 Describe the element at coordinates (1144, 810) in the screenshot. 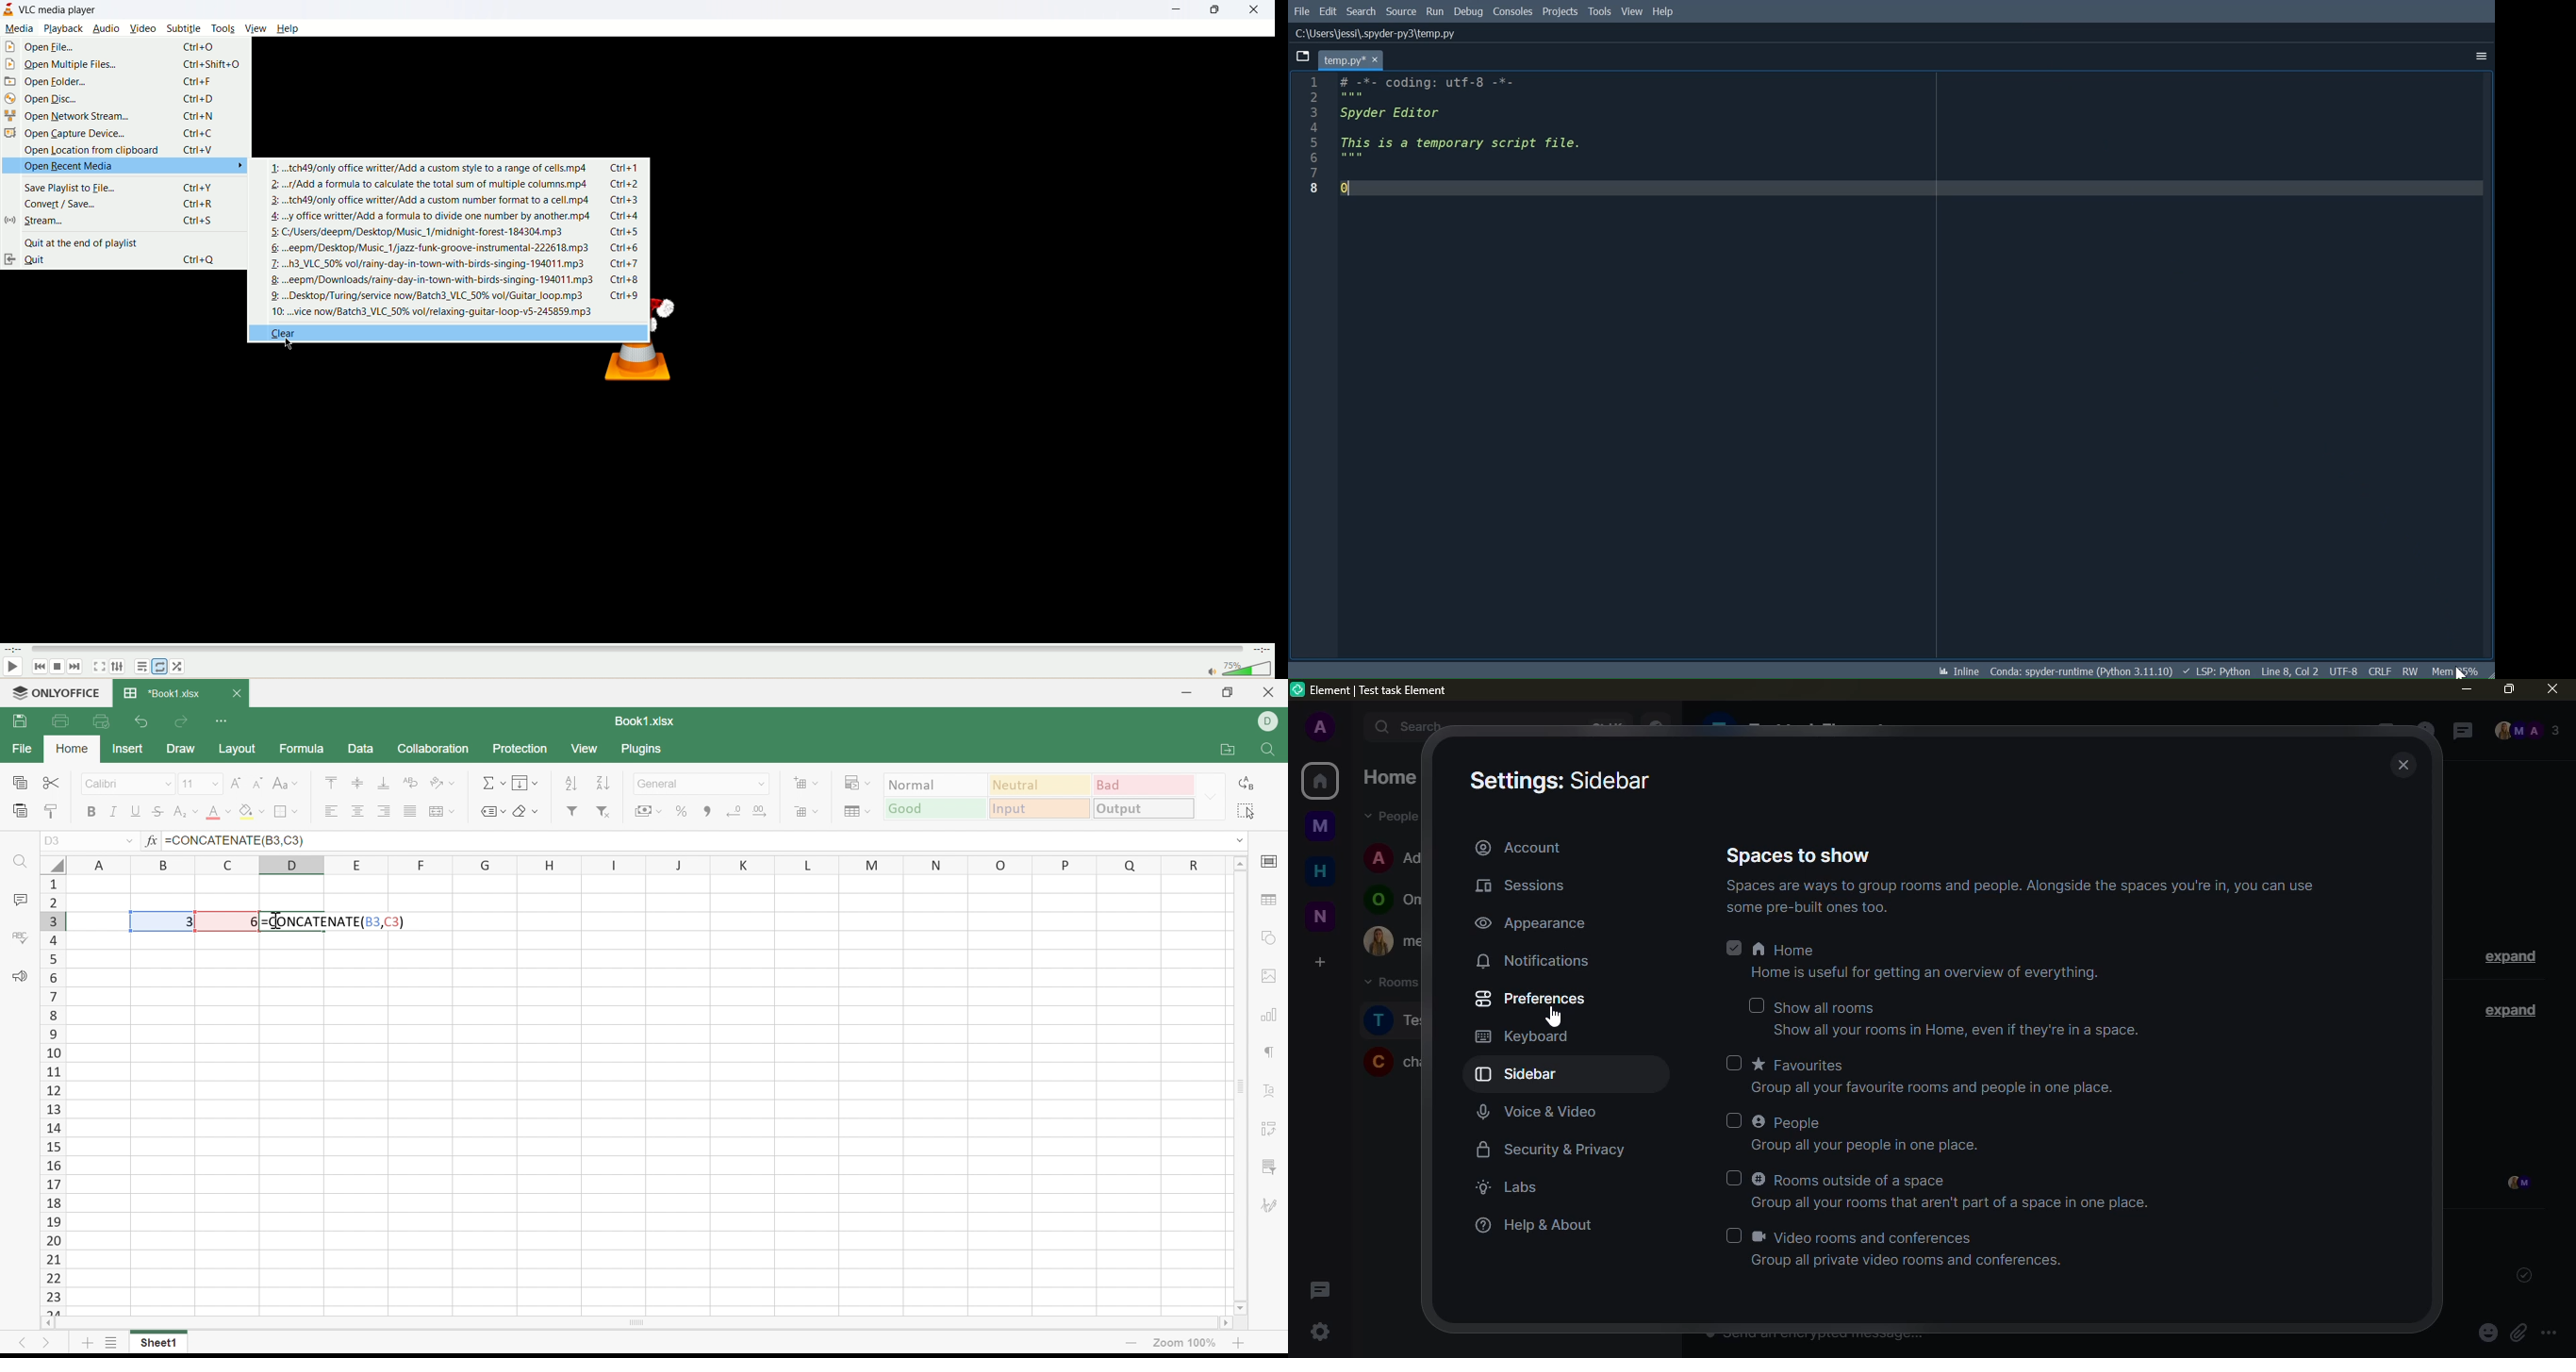

I see `Output` at that location.